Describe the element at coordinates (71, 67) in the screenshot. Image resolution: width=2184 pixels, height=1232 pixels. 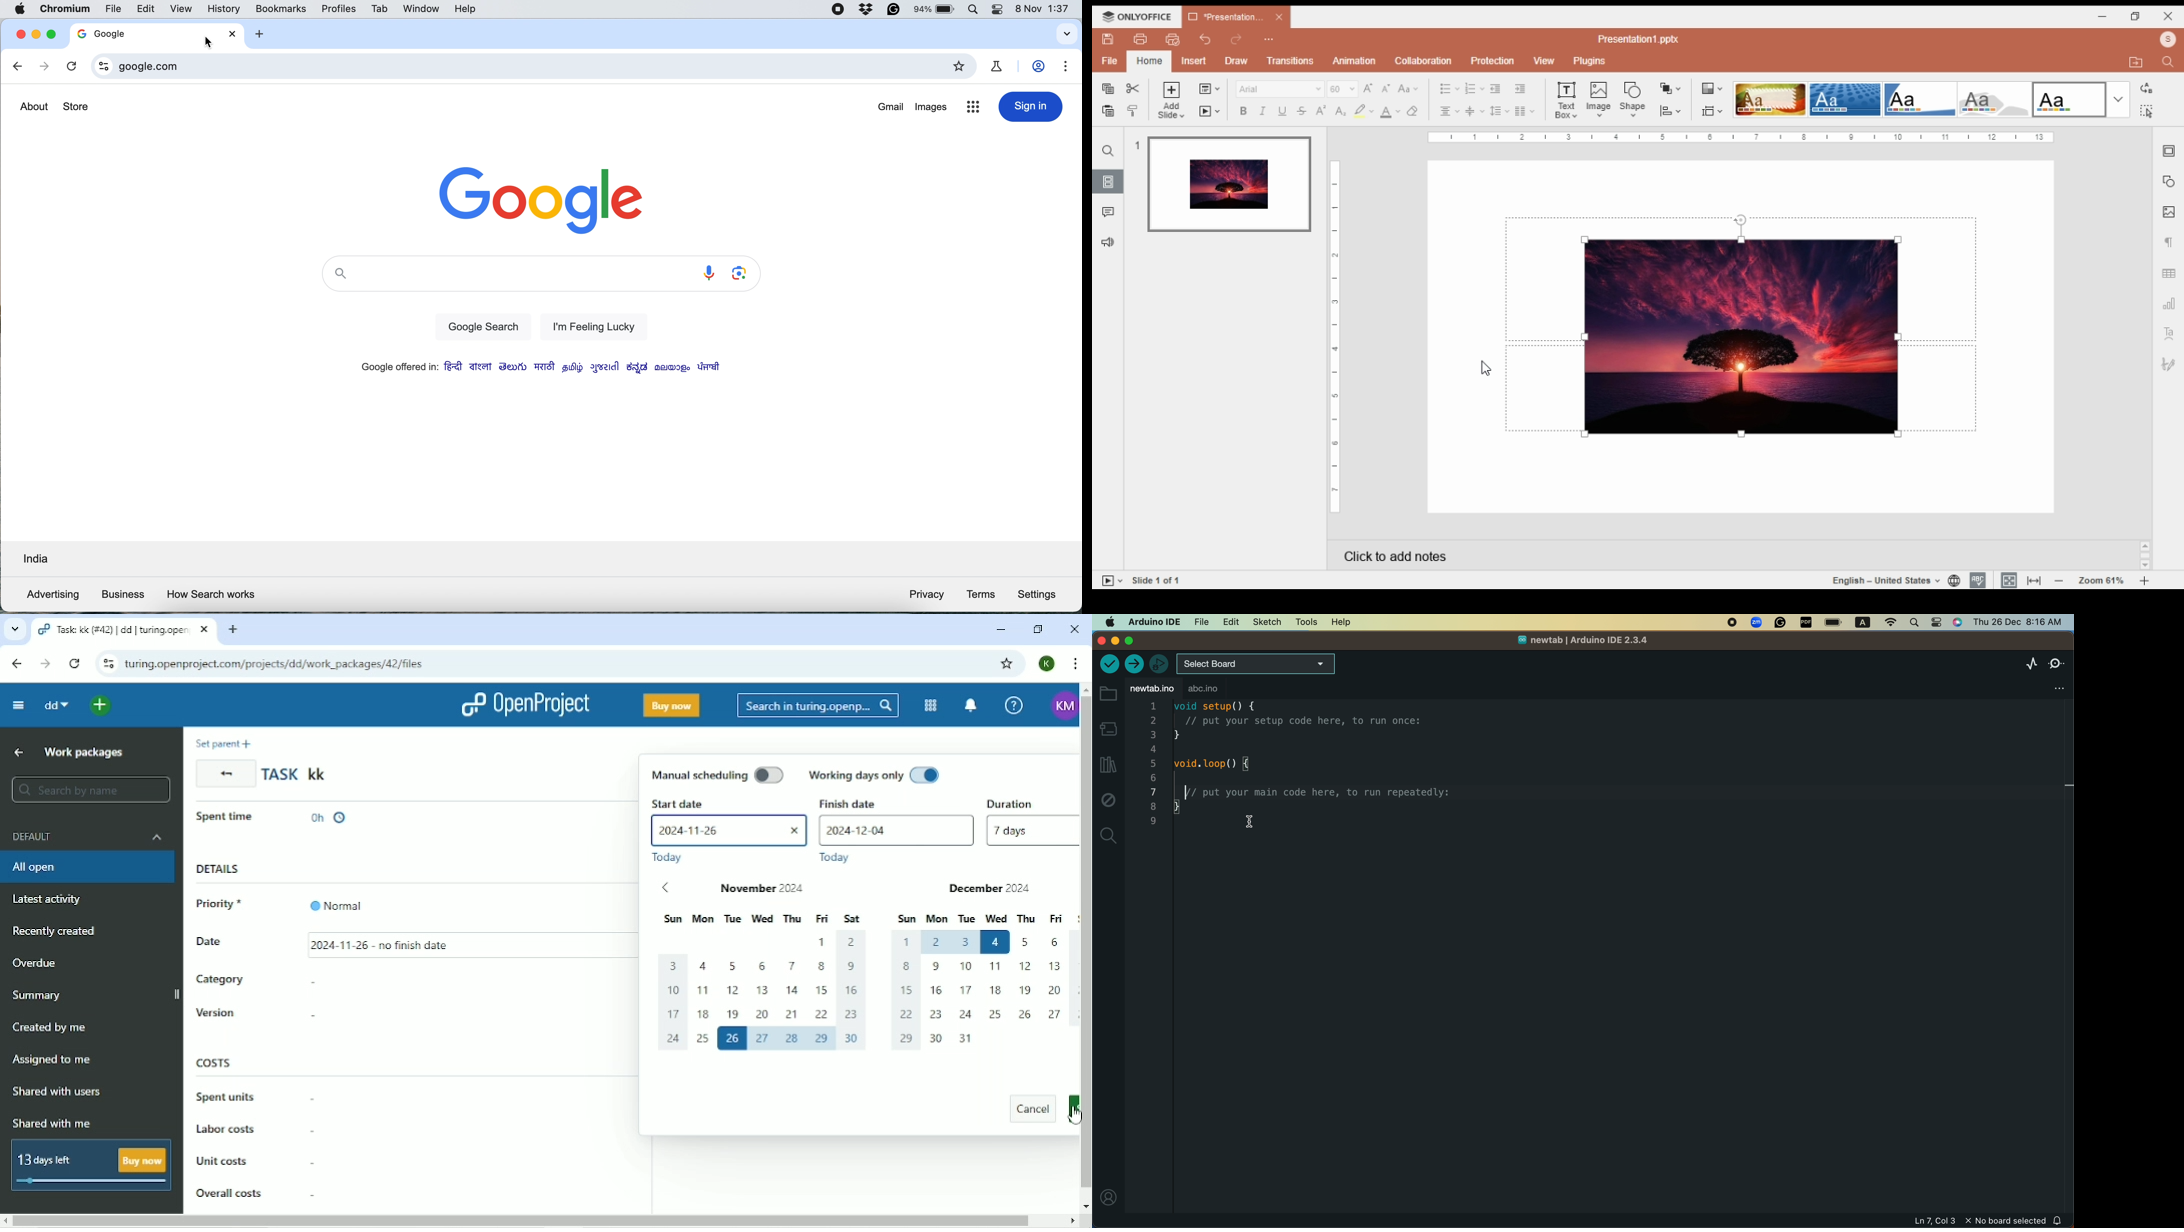
I see `refresh` at that location.